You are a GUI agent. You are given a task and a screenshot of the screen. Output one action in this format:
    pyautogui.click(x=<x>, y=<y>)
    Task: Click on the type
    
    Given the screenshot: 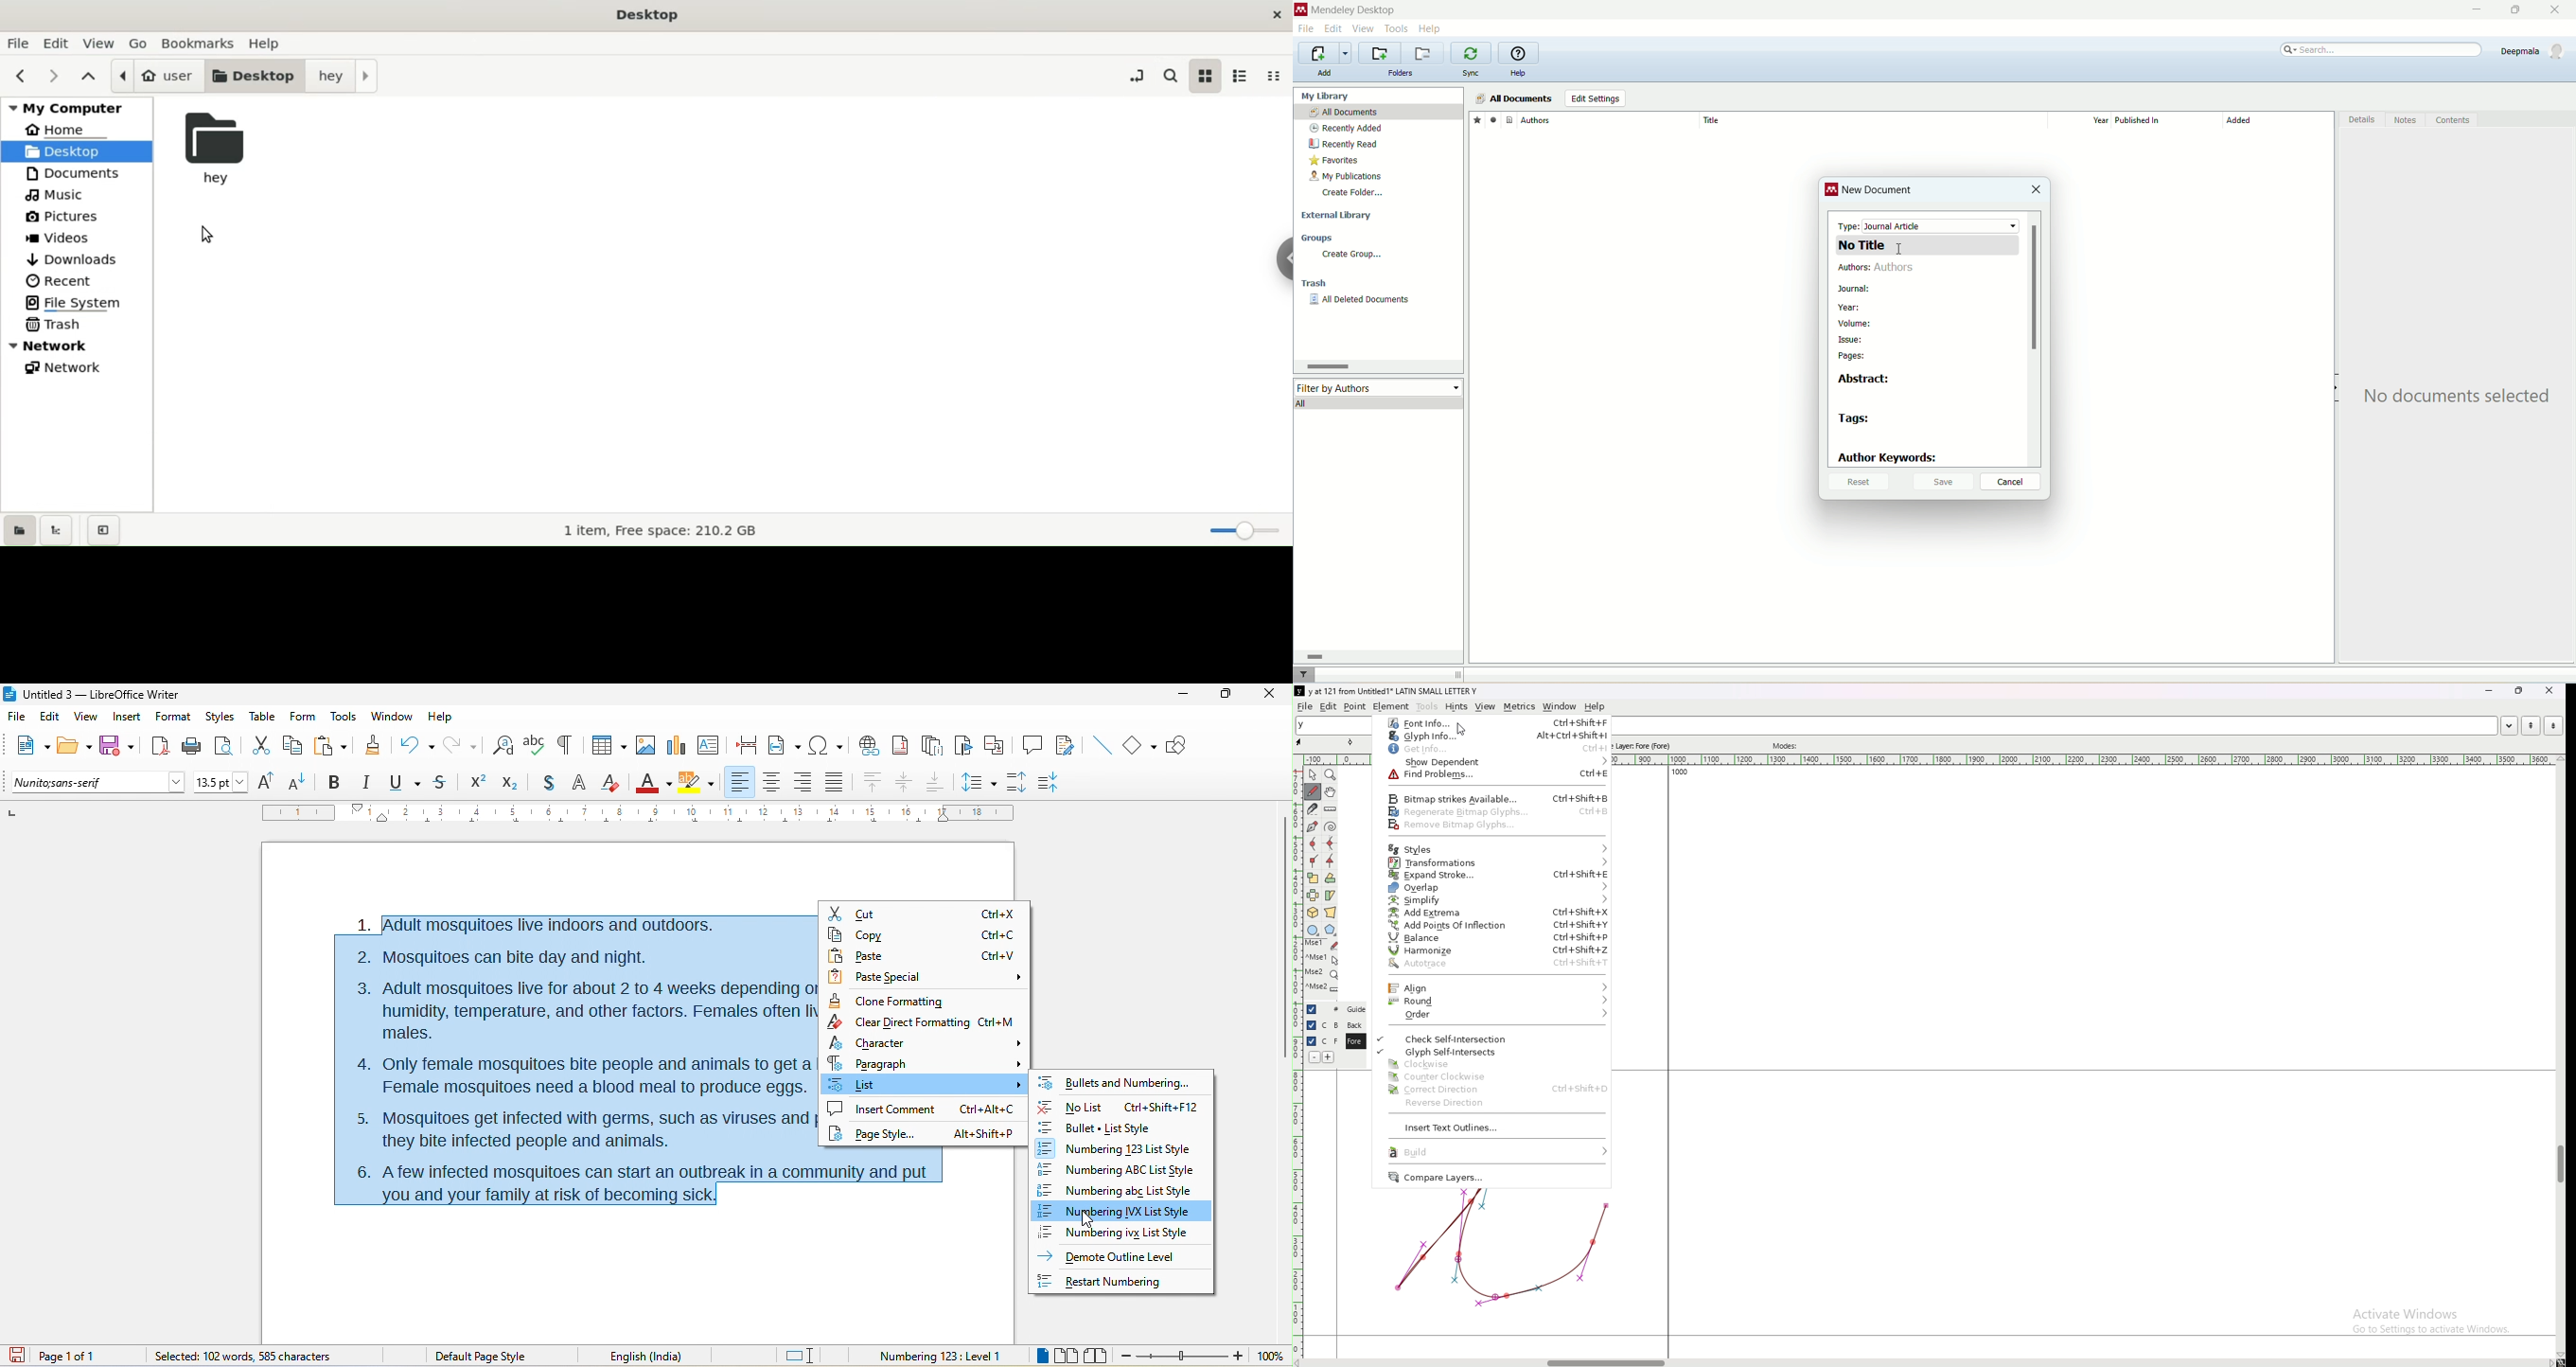 What is the action you would take?
    pyautogui.click(x=1929, y=225)
    